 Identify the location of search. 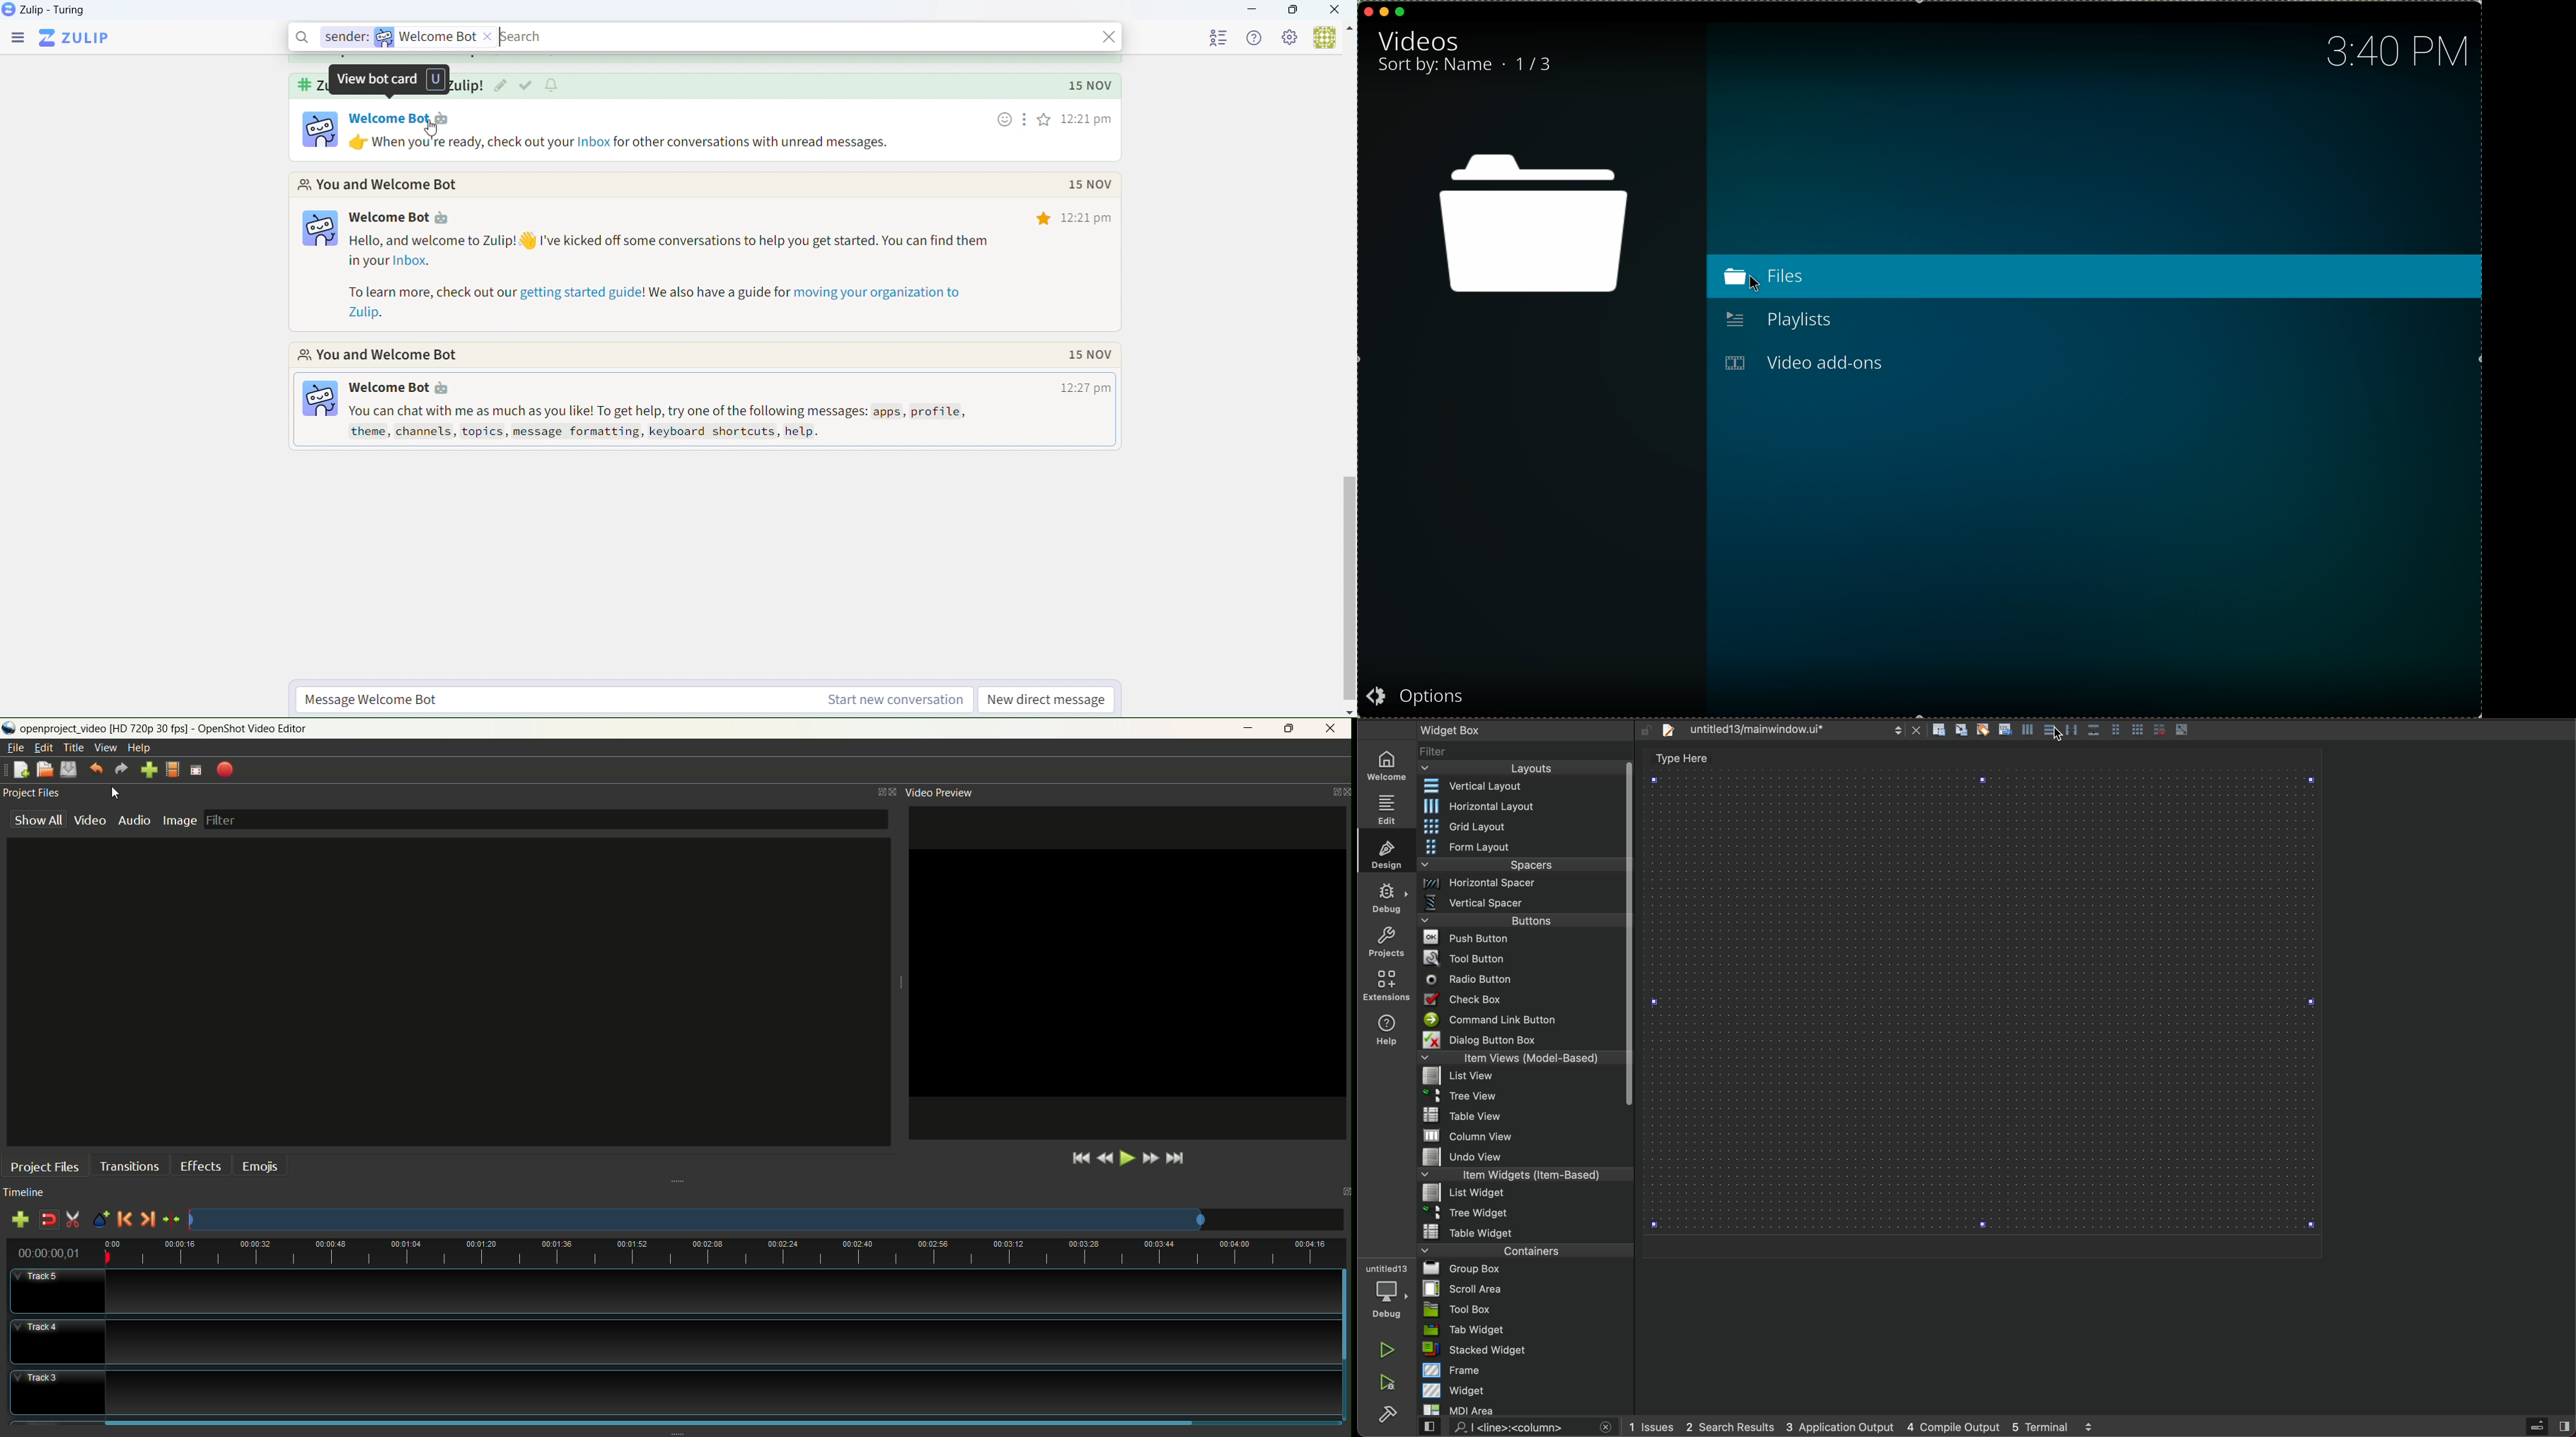
(527, 36).